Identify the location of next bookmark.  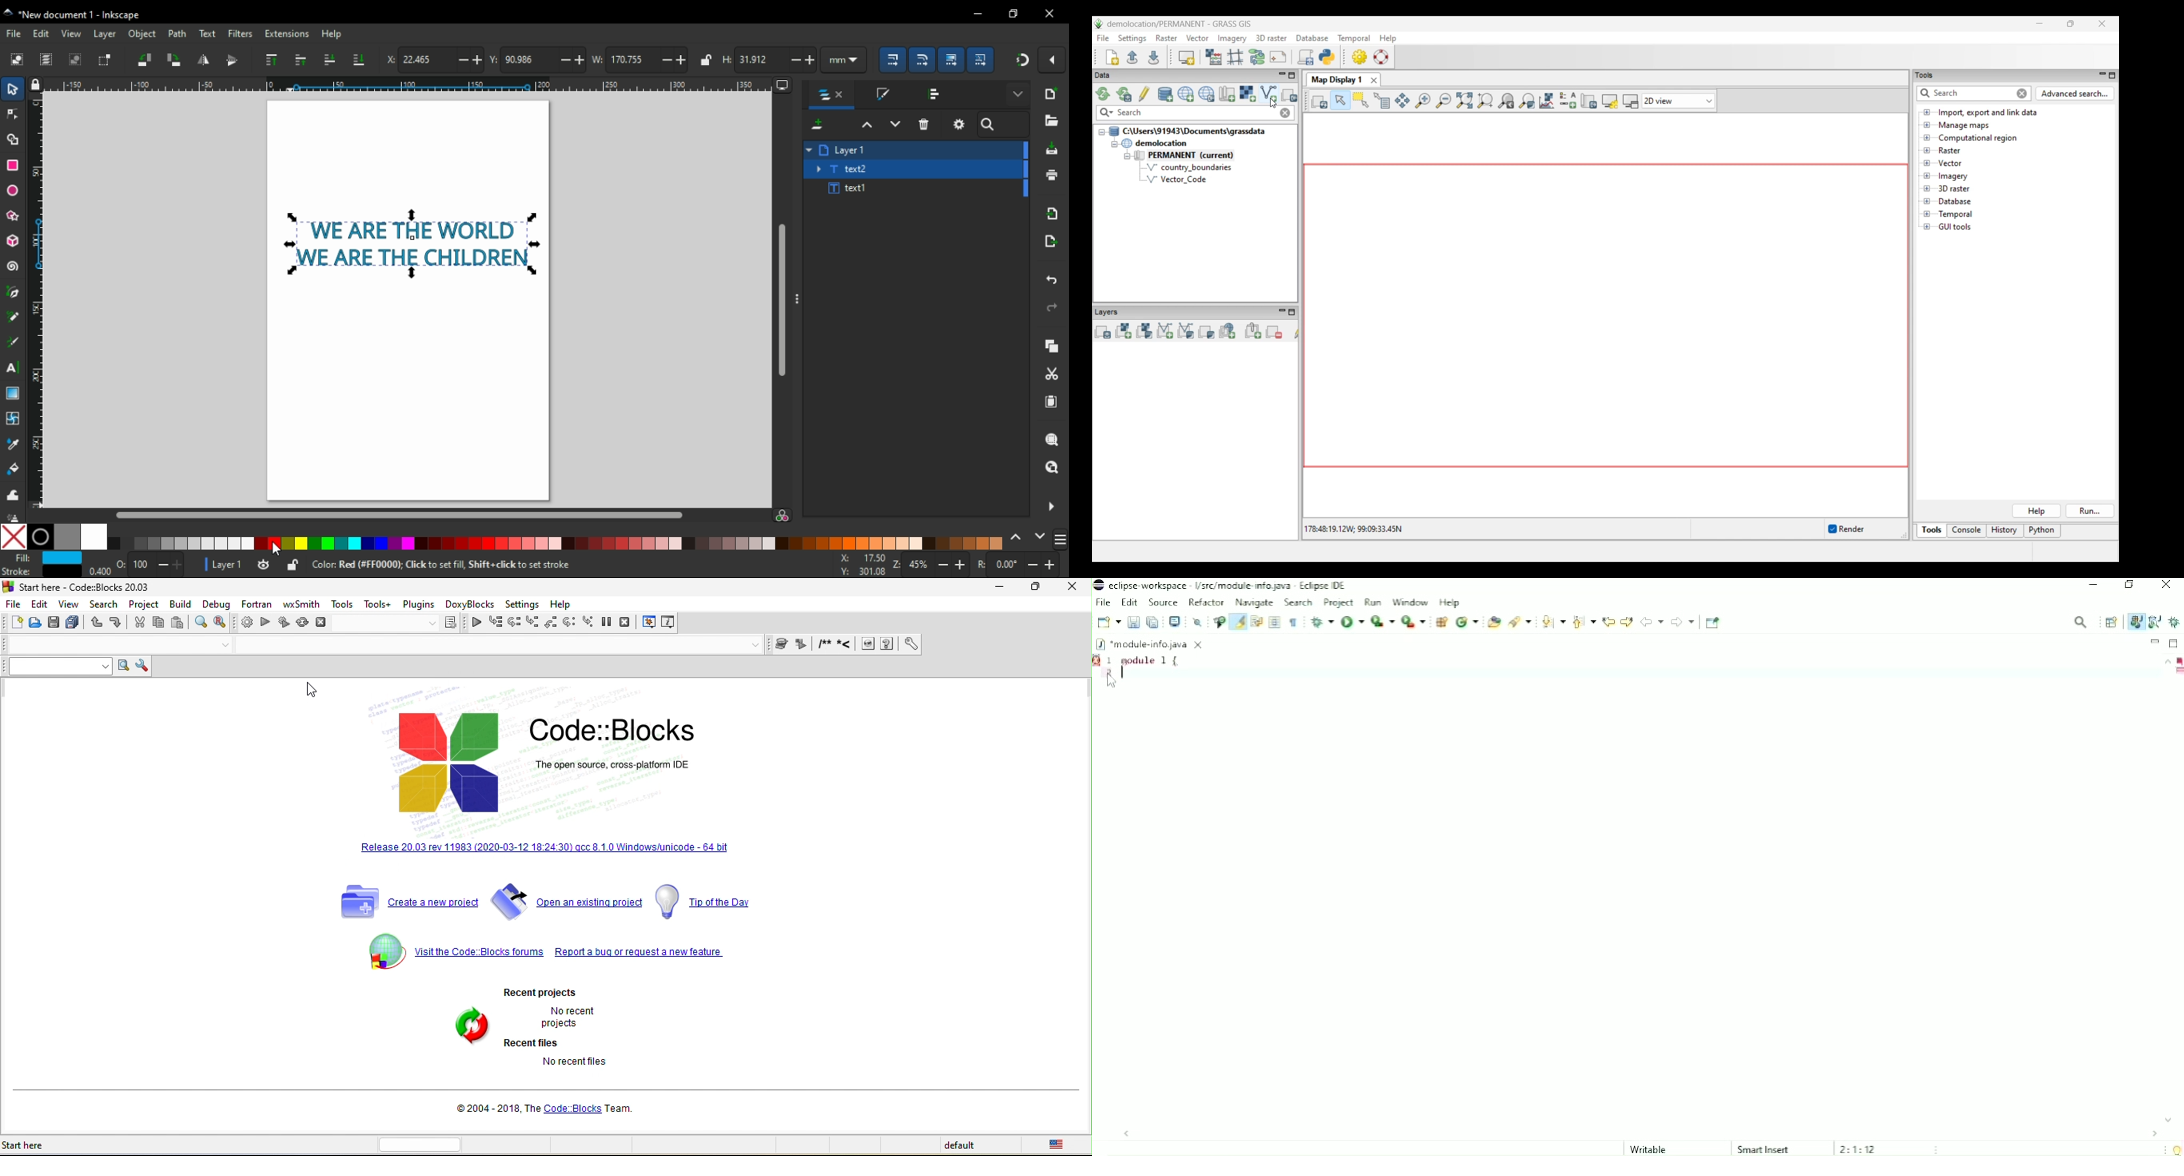
(861, 645).